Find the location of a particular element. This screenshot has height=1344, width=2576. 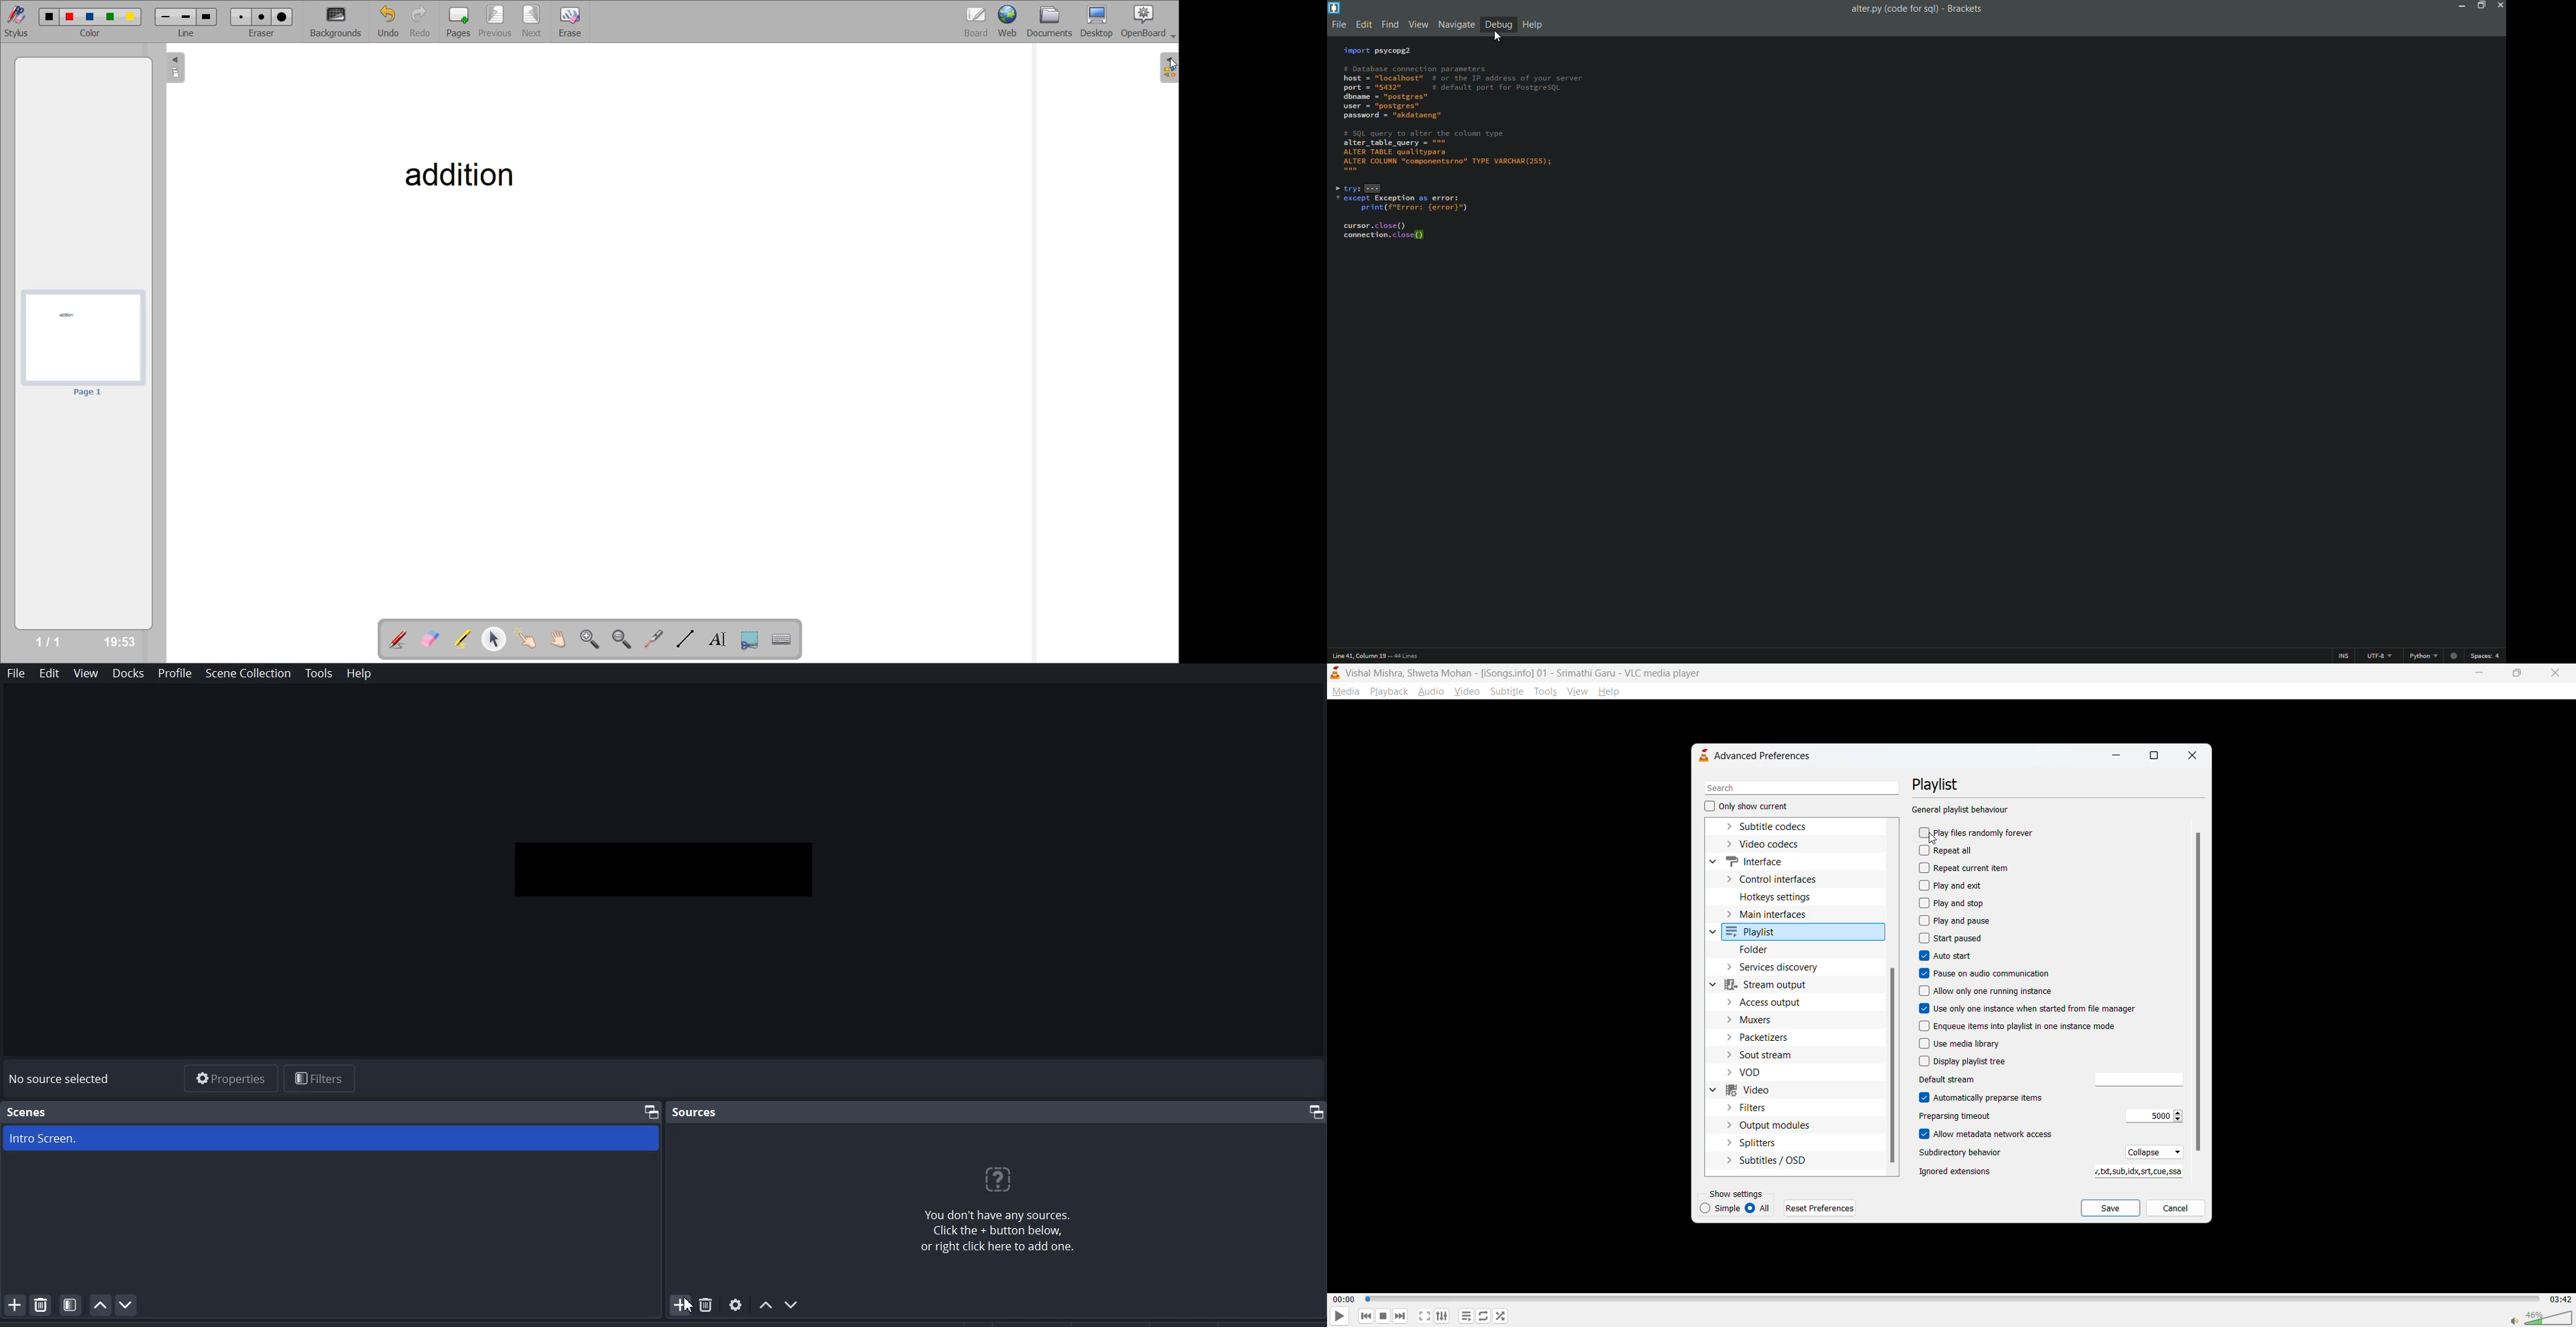

services discovery is located at coordinates (1782, 967).